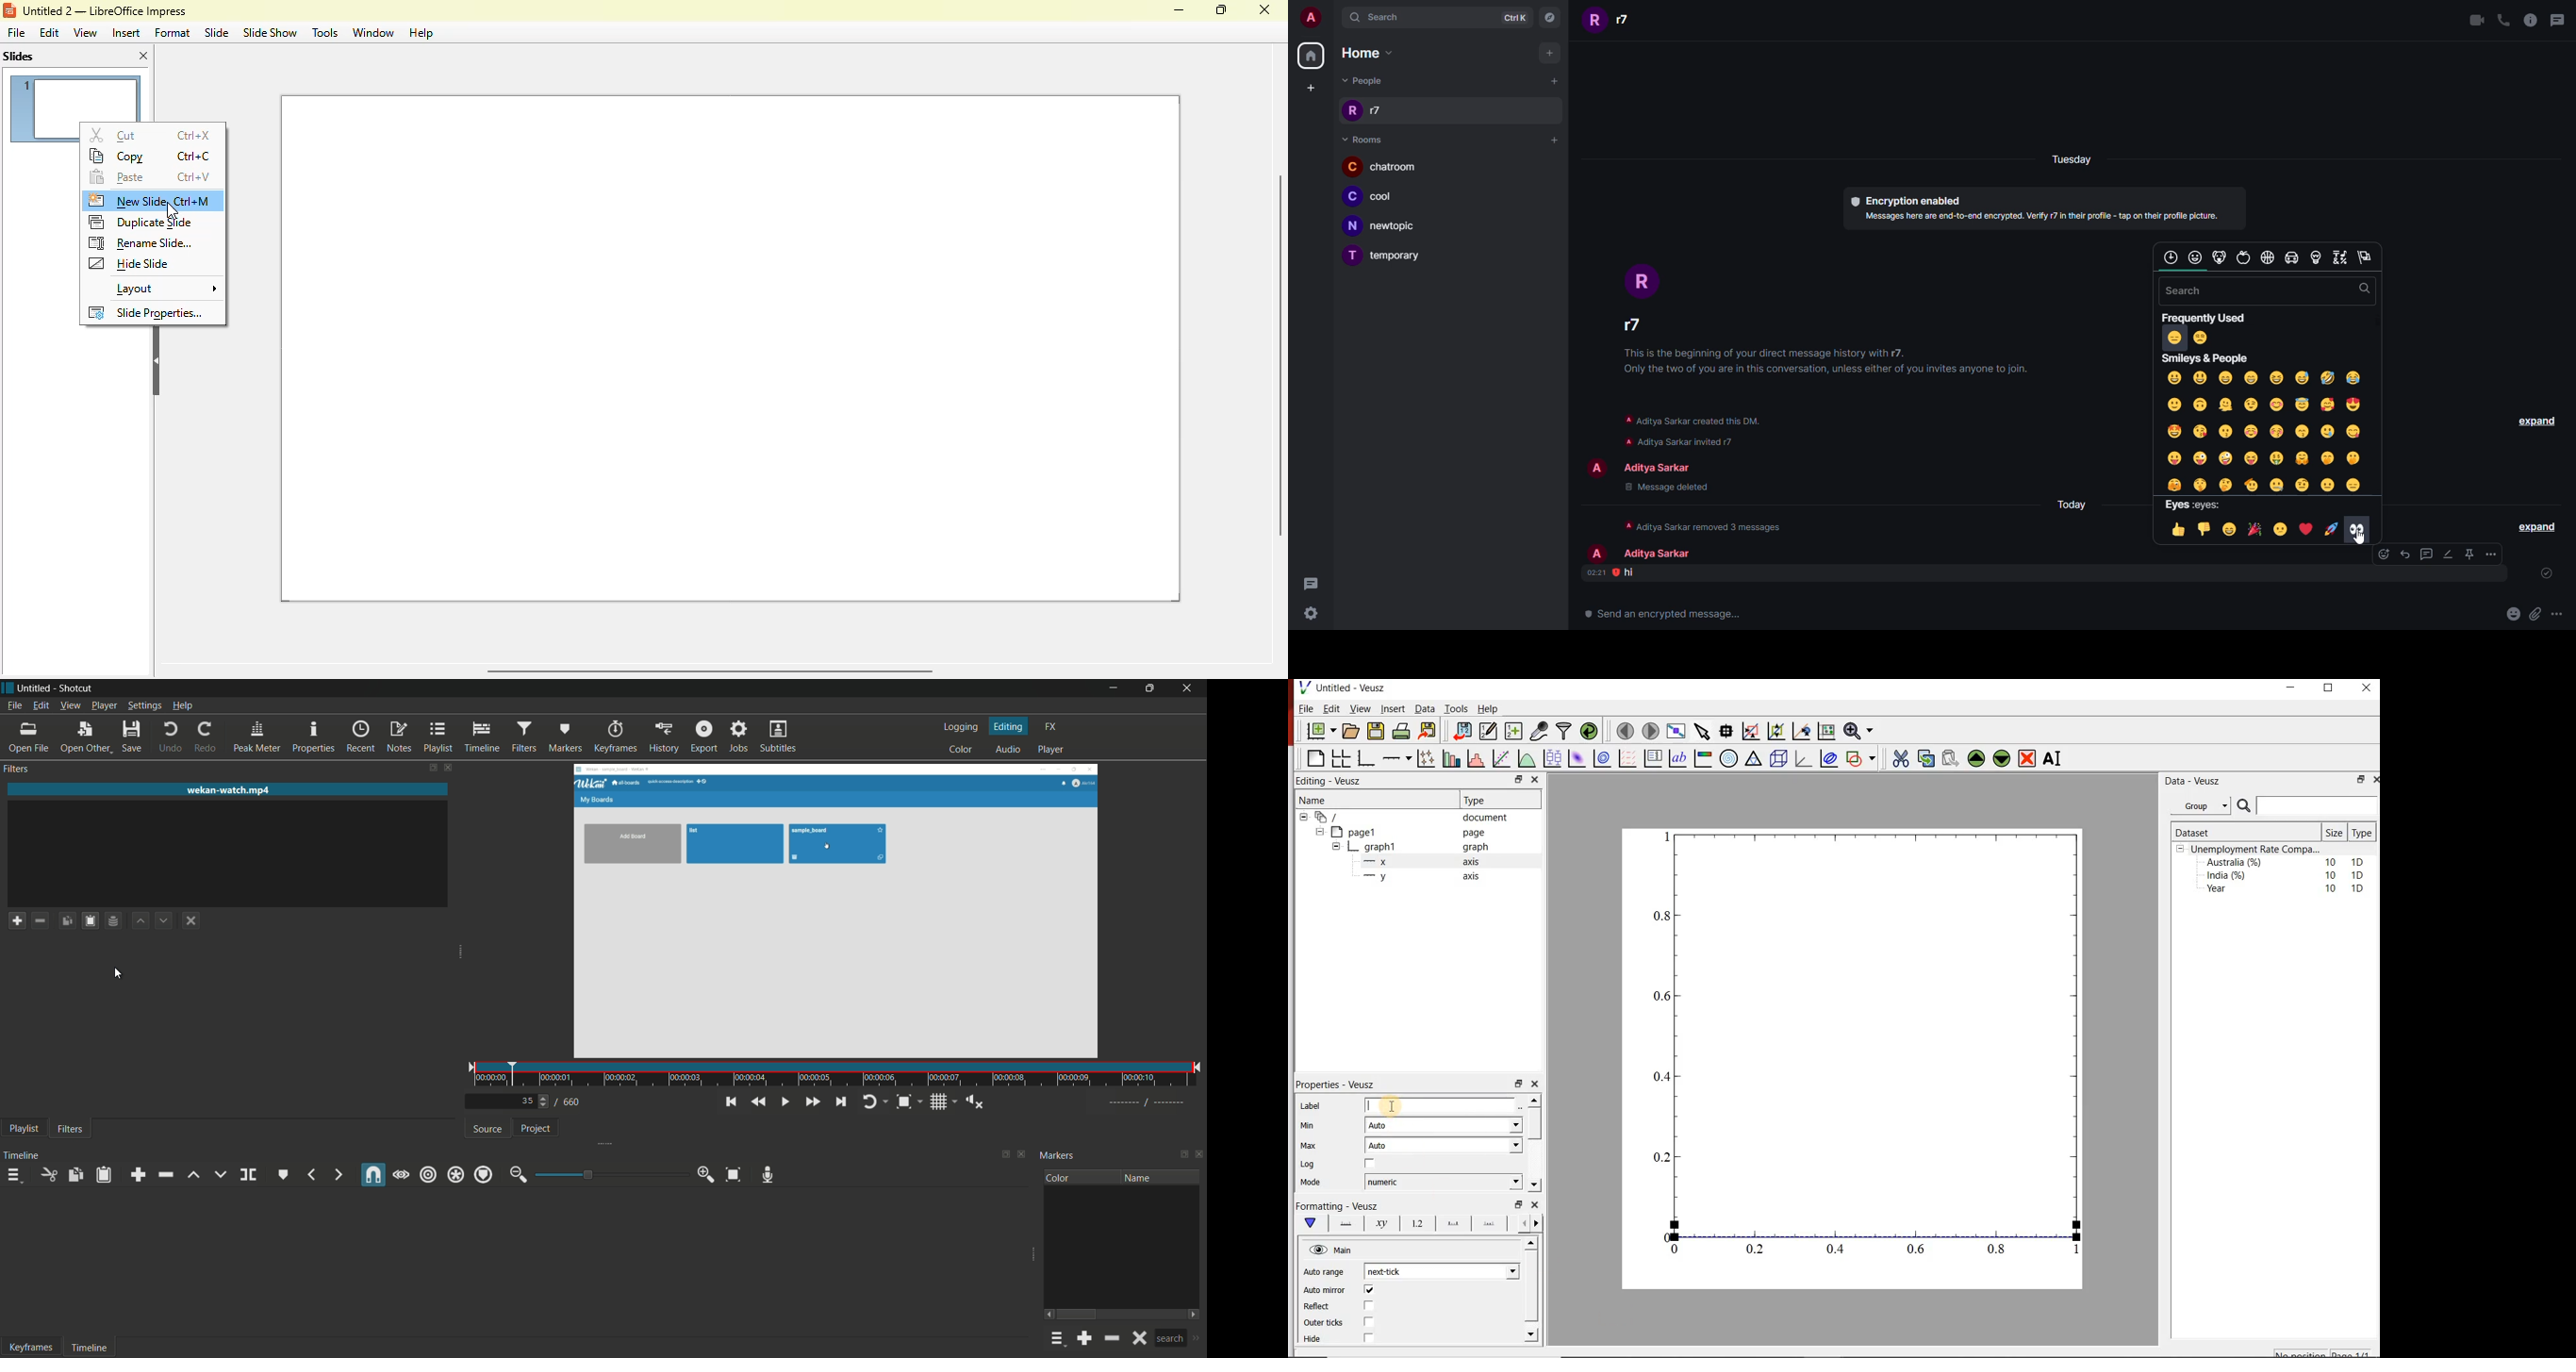 This screenshot has height=1372, width=2576. I want to click on checkbox, so click(1371, 1306).